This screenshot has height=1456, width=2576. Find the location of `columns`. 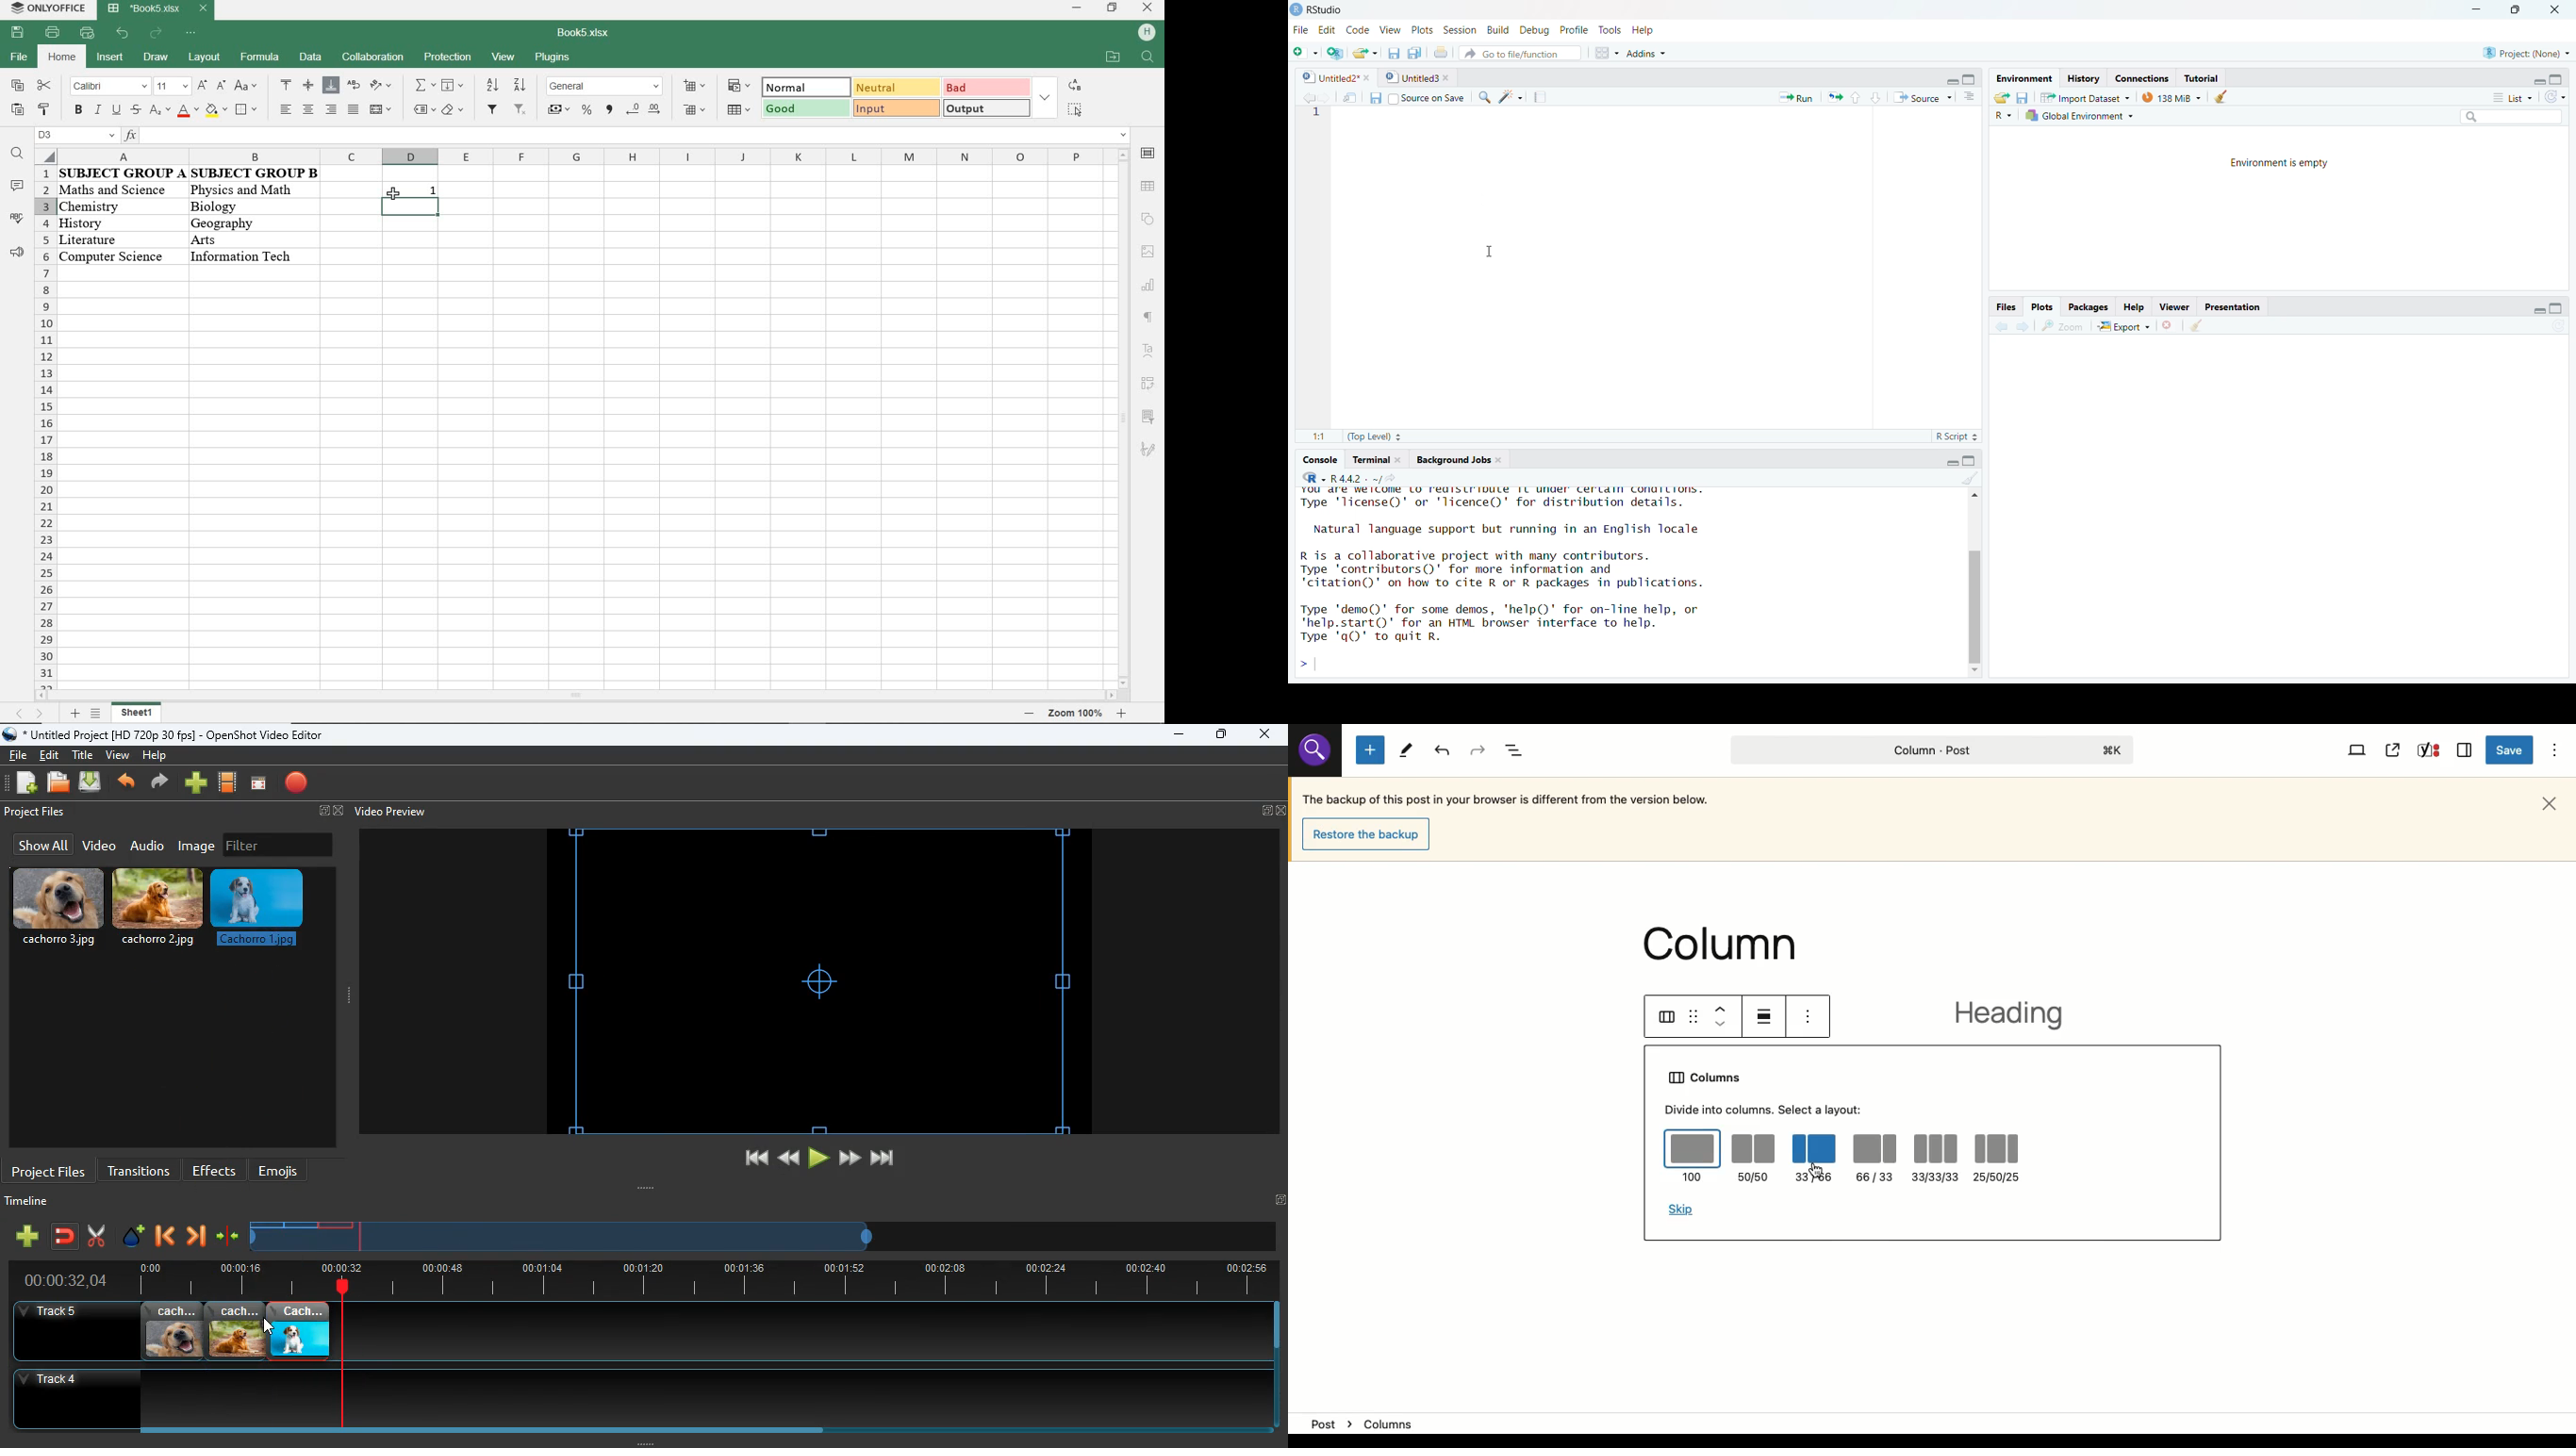

columns is located at coordinates (571, 156).